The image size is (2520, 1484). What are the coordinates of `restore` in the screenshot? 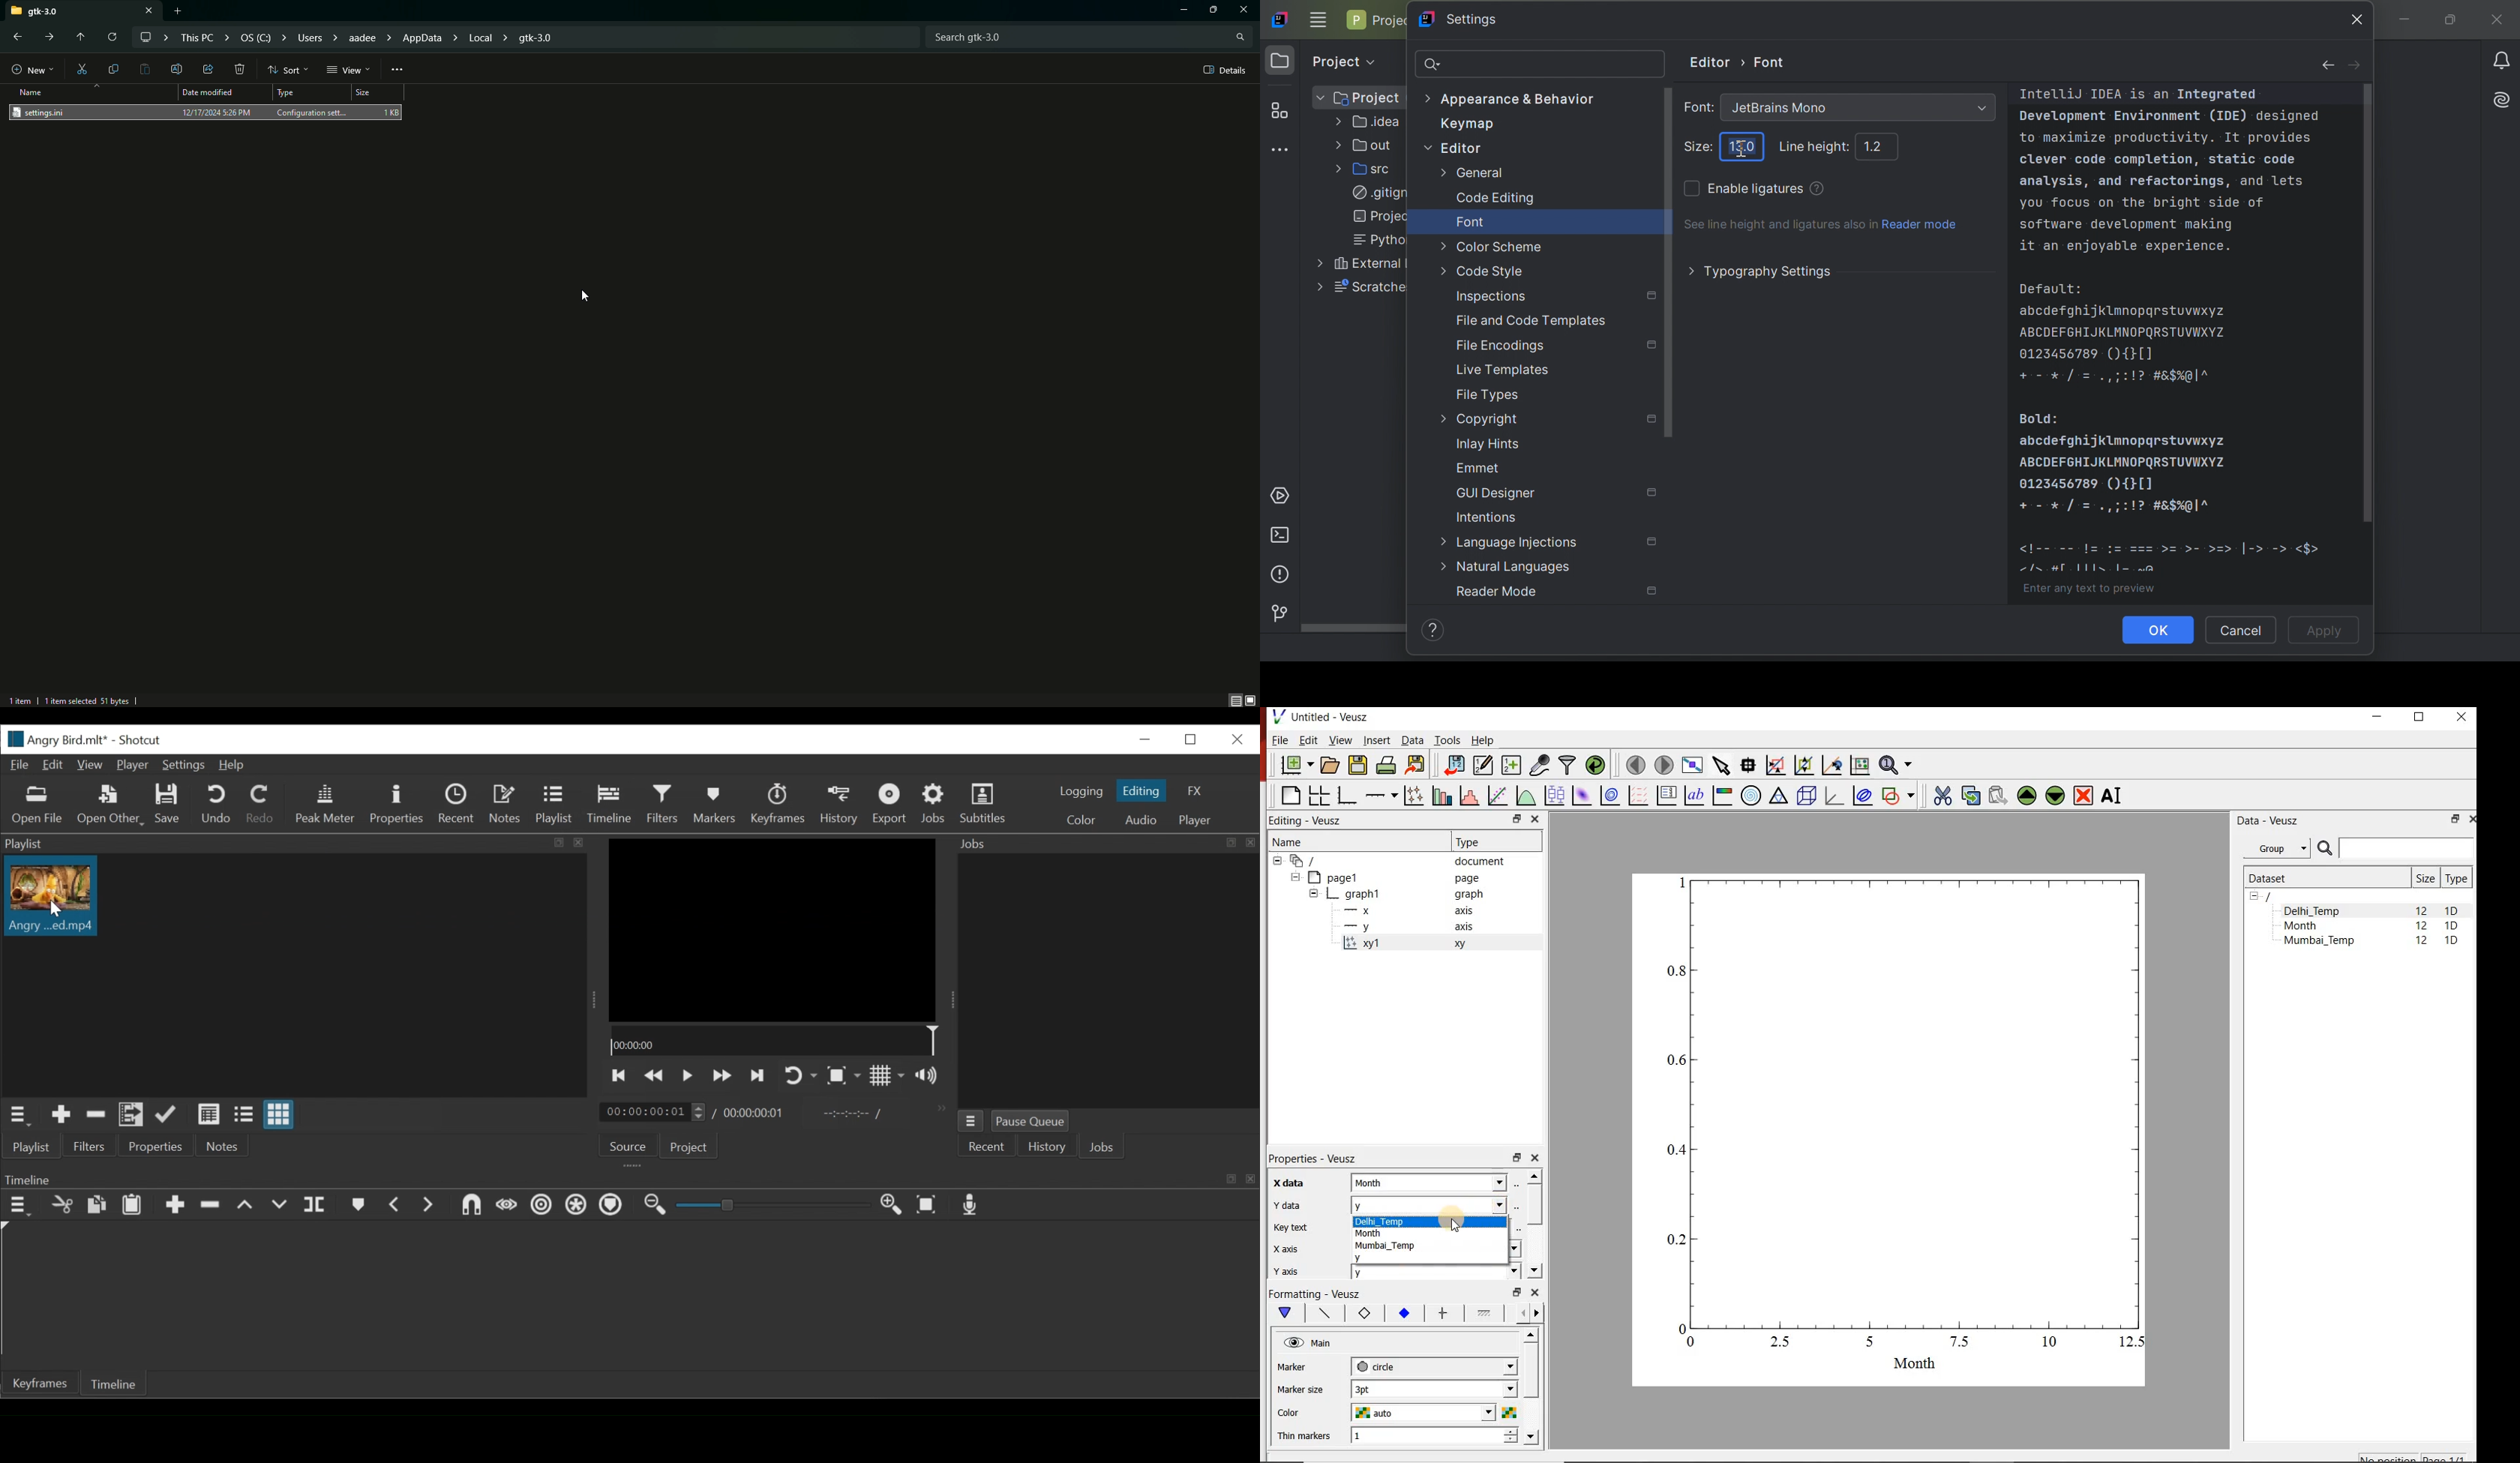 It's located at (1518, 819).